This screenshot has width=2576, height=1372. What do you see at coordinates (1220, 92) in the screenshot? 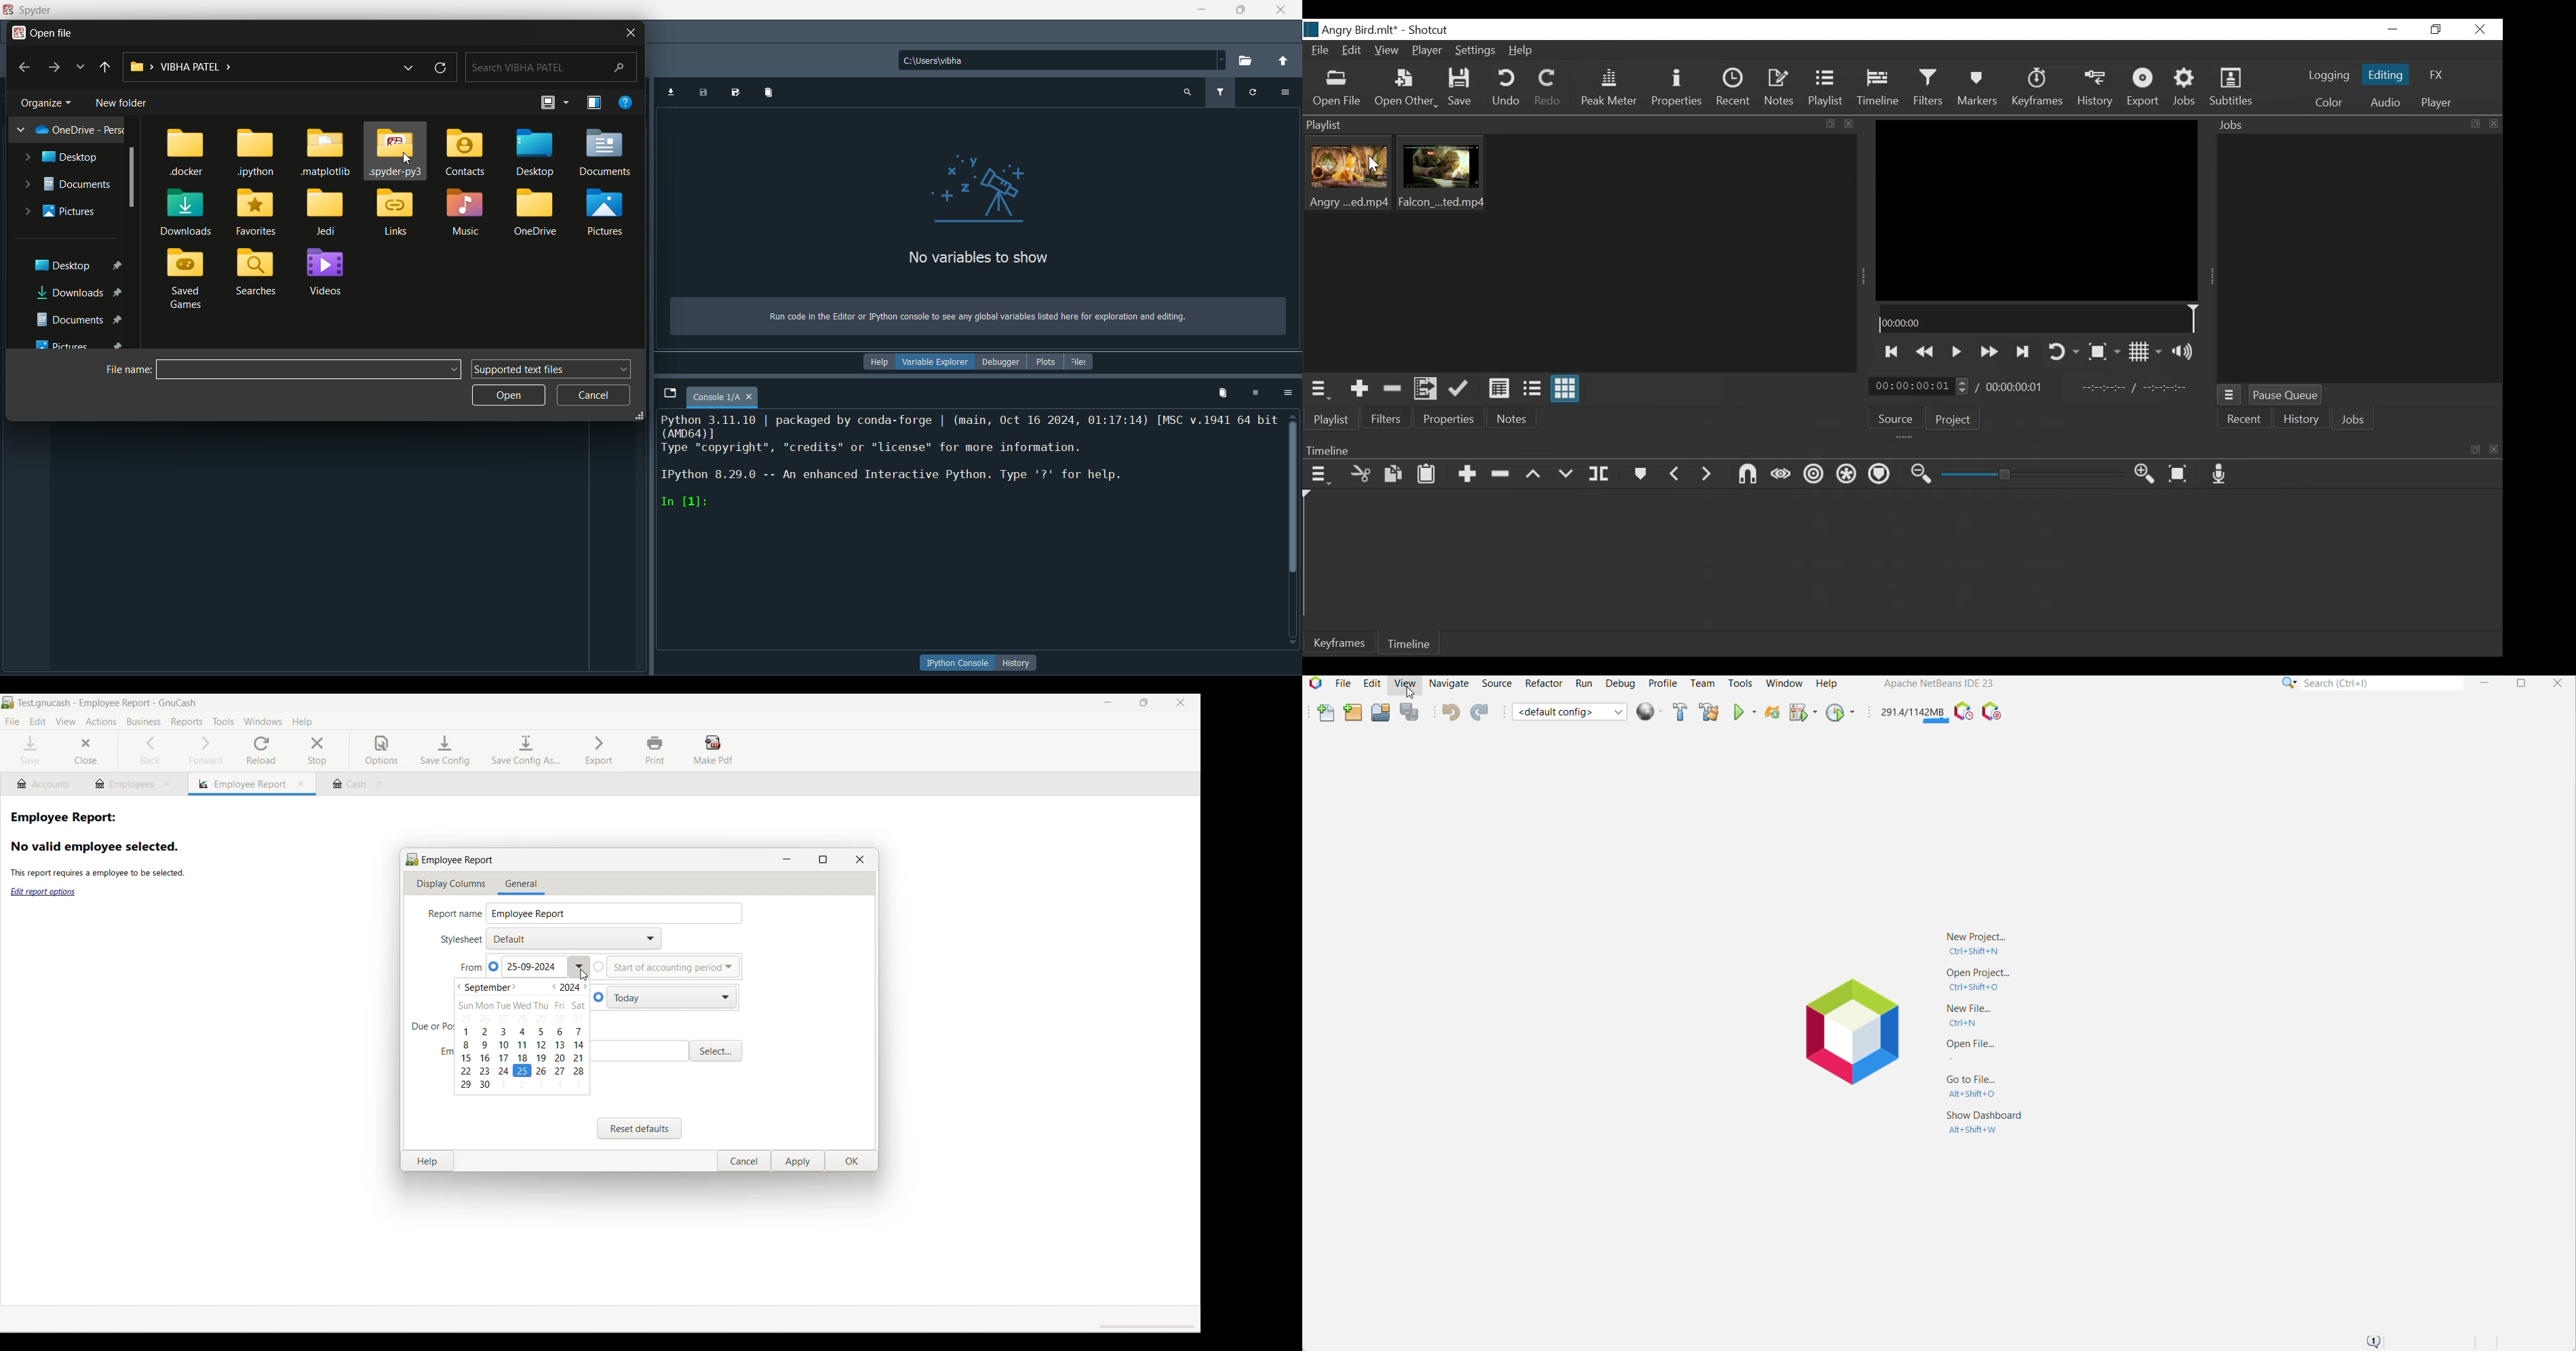
I see `filter variable` at bounding box center [1220, 92].